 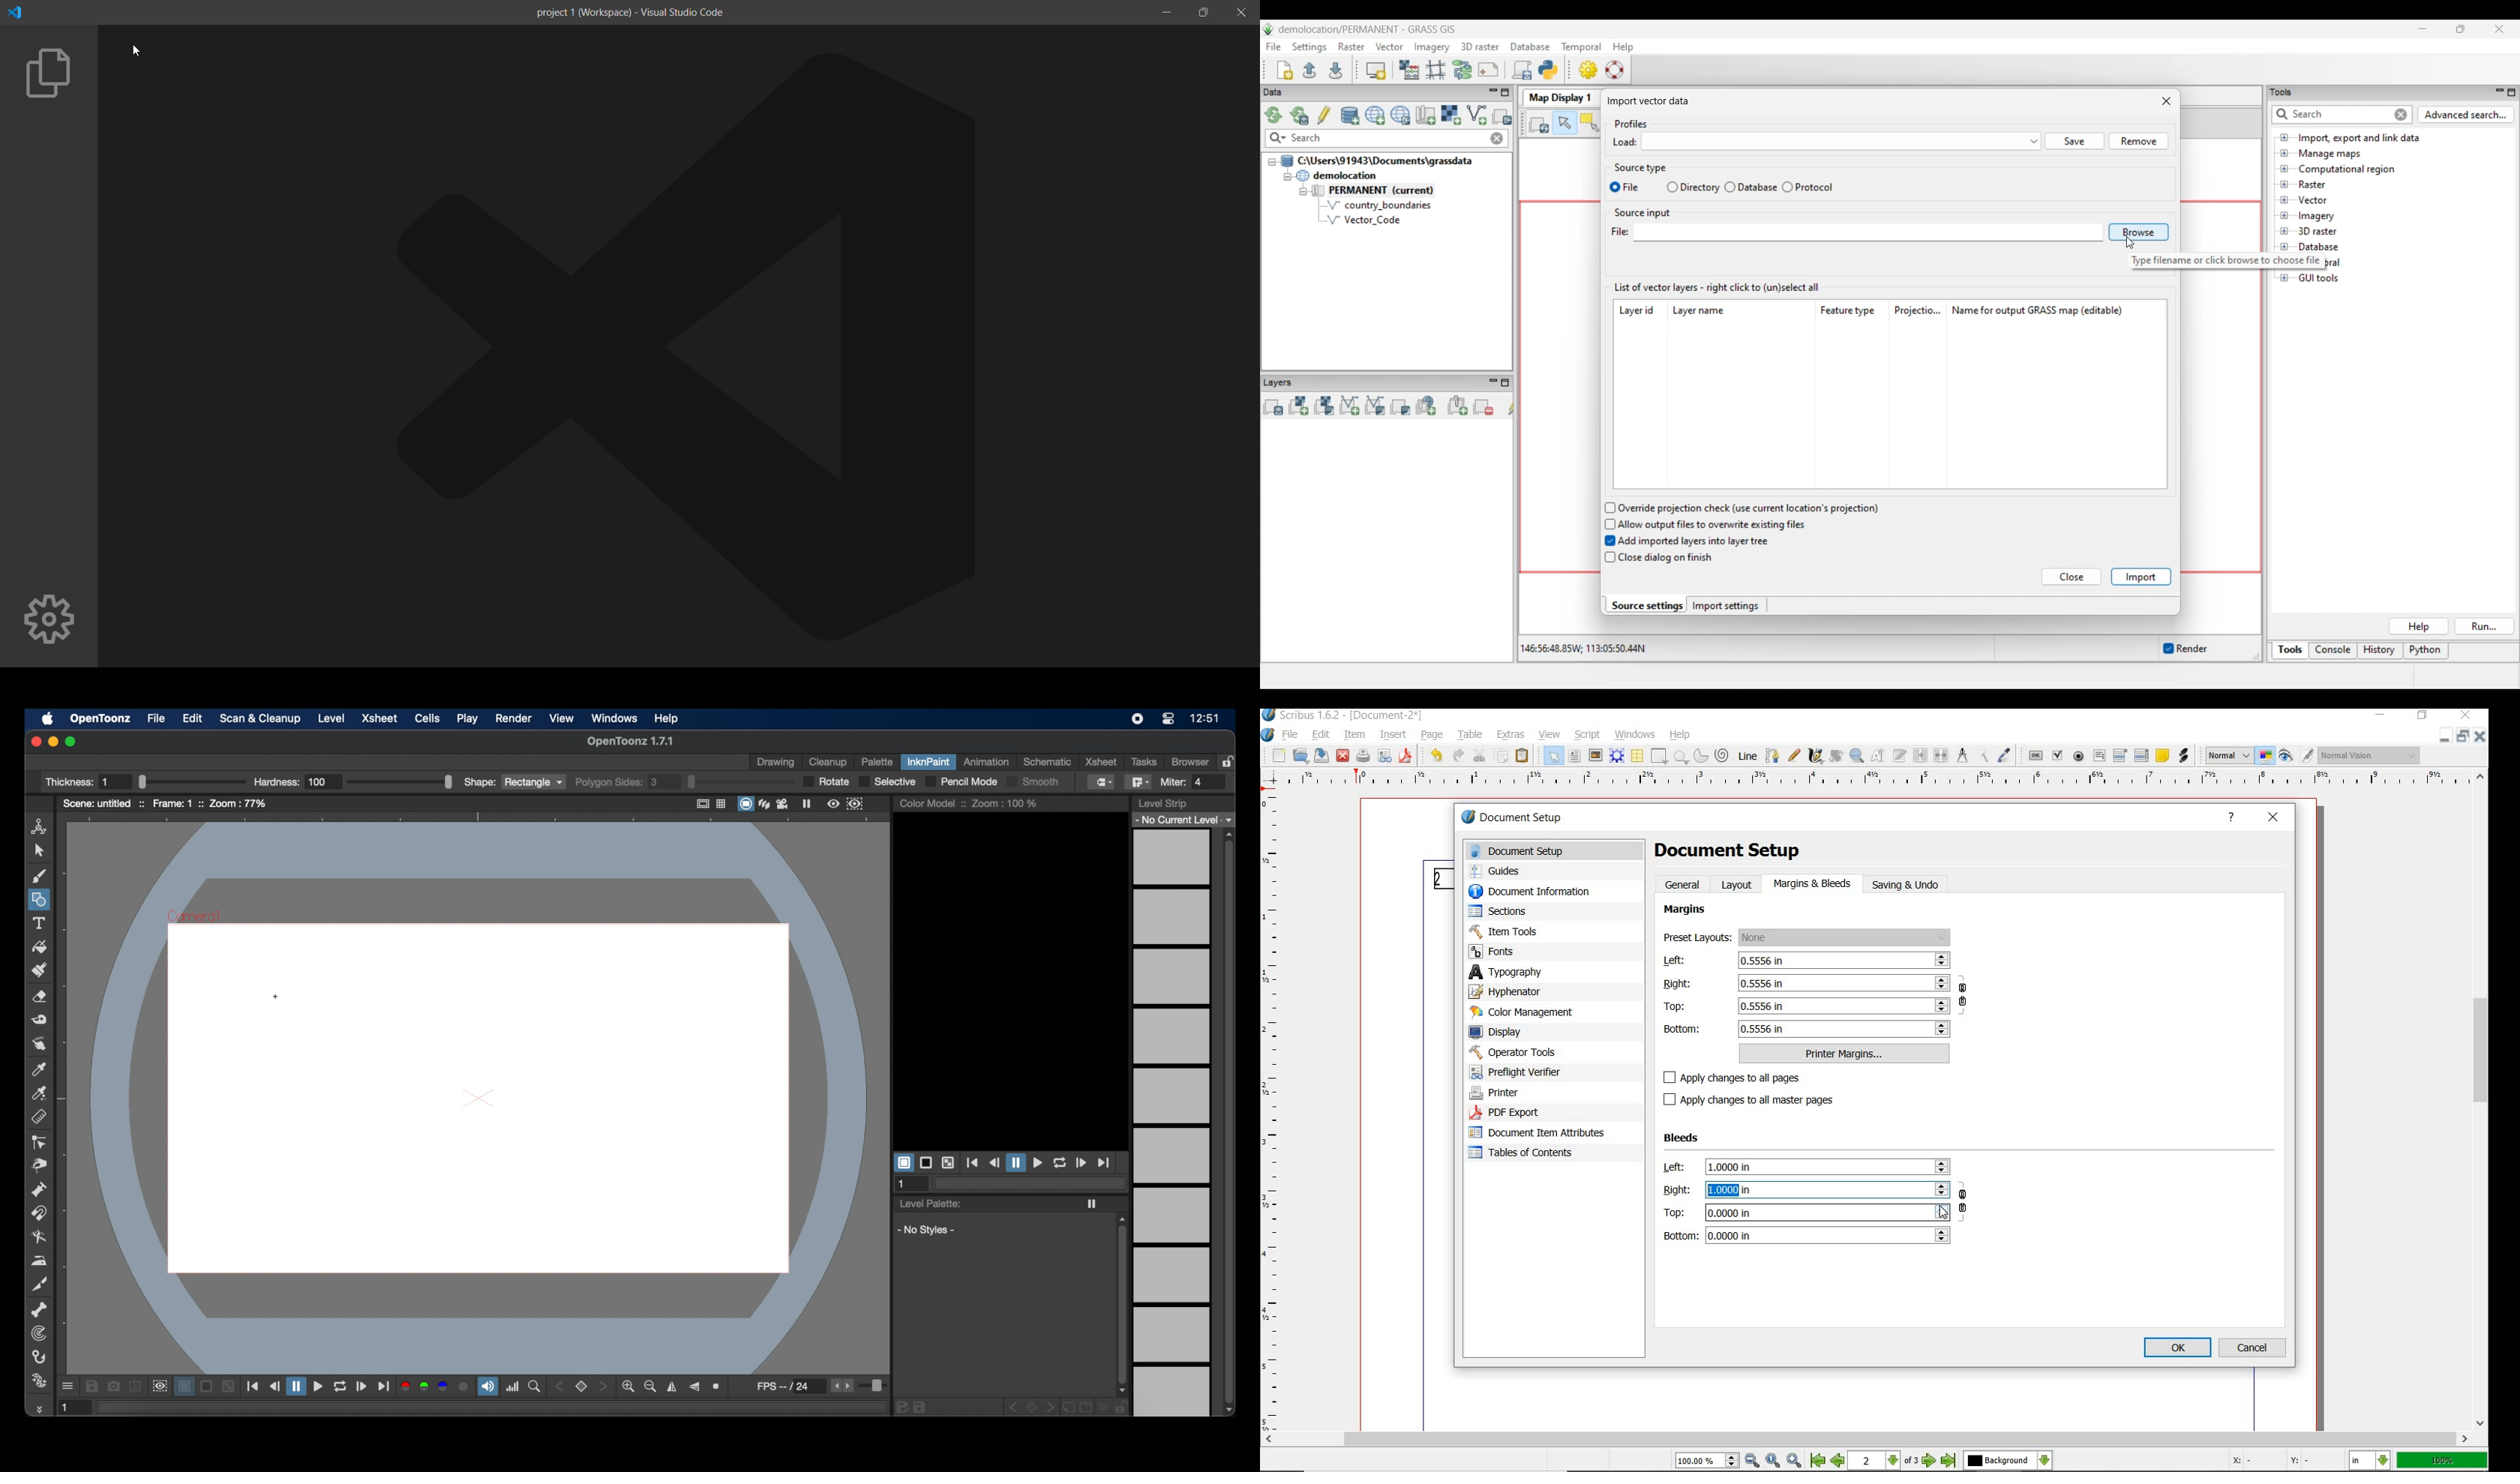 What do you see at coordinates (1393, 735) in the screenshot?
I see `insert` at bounding box center [1393, 735].